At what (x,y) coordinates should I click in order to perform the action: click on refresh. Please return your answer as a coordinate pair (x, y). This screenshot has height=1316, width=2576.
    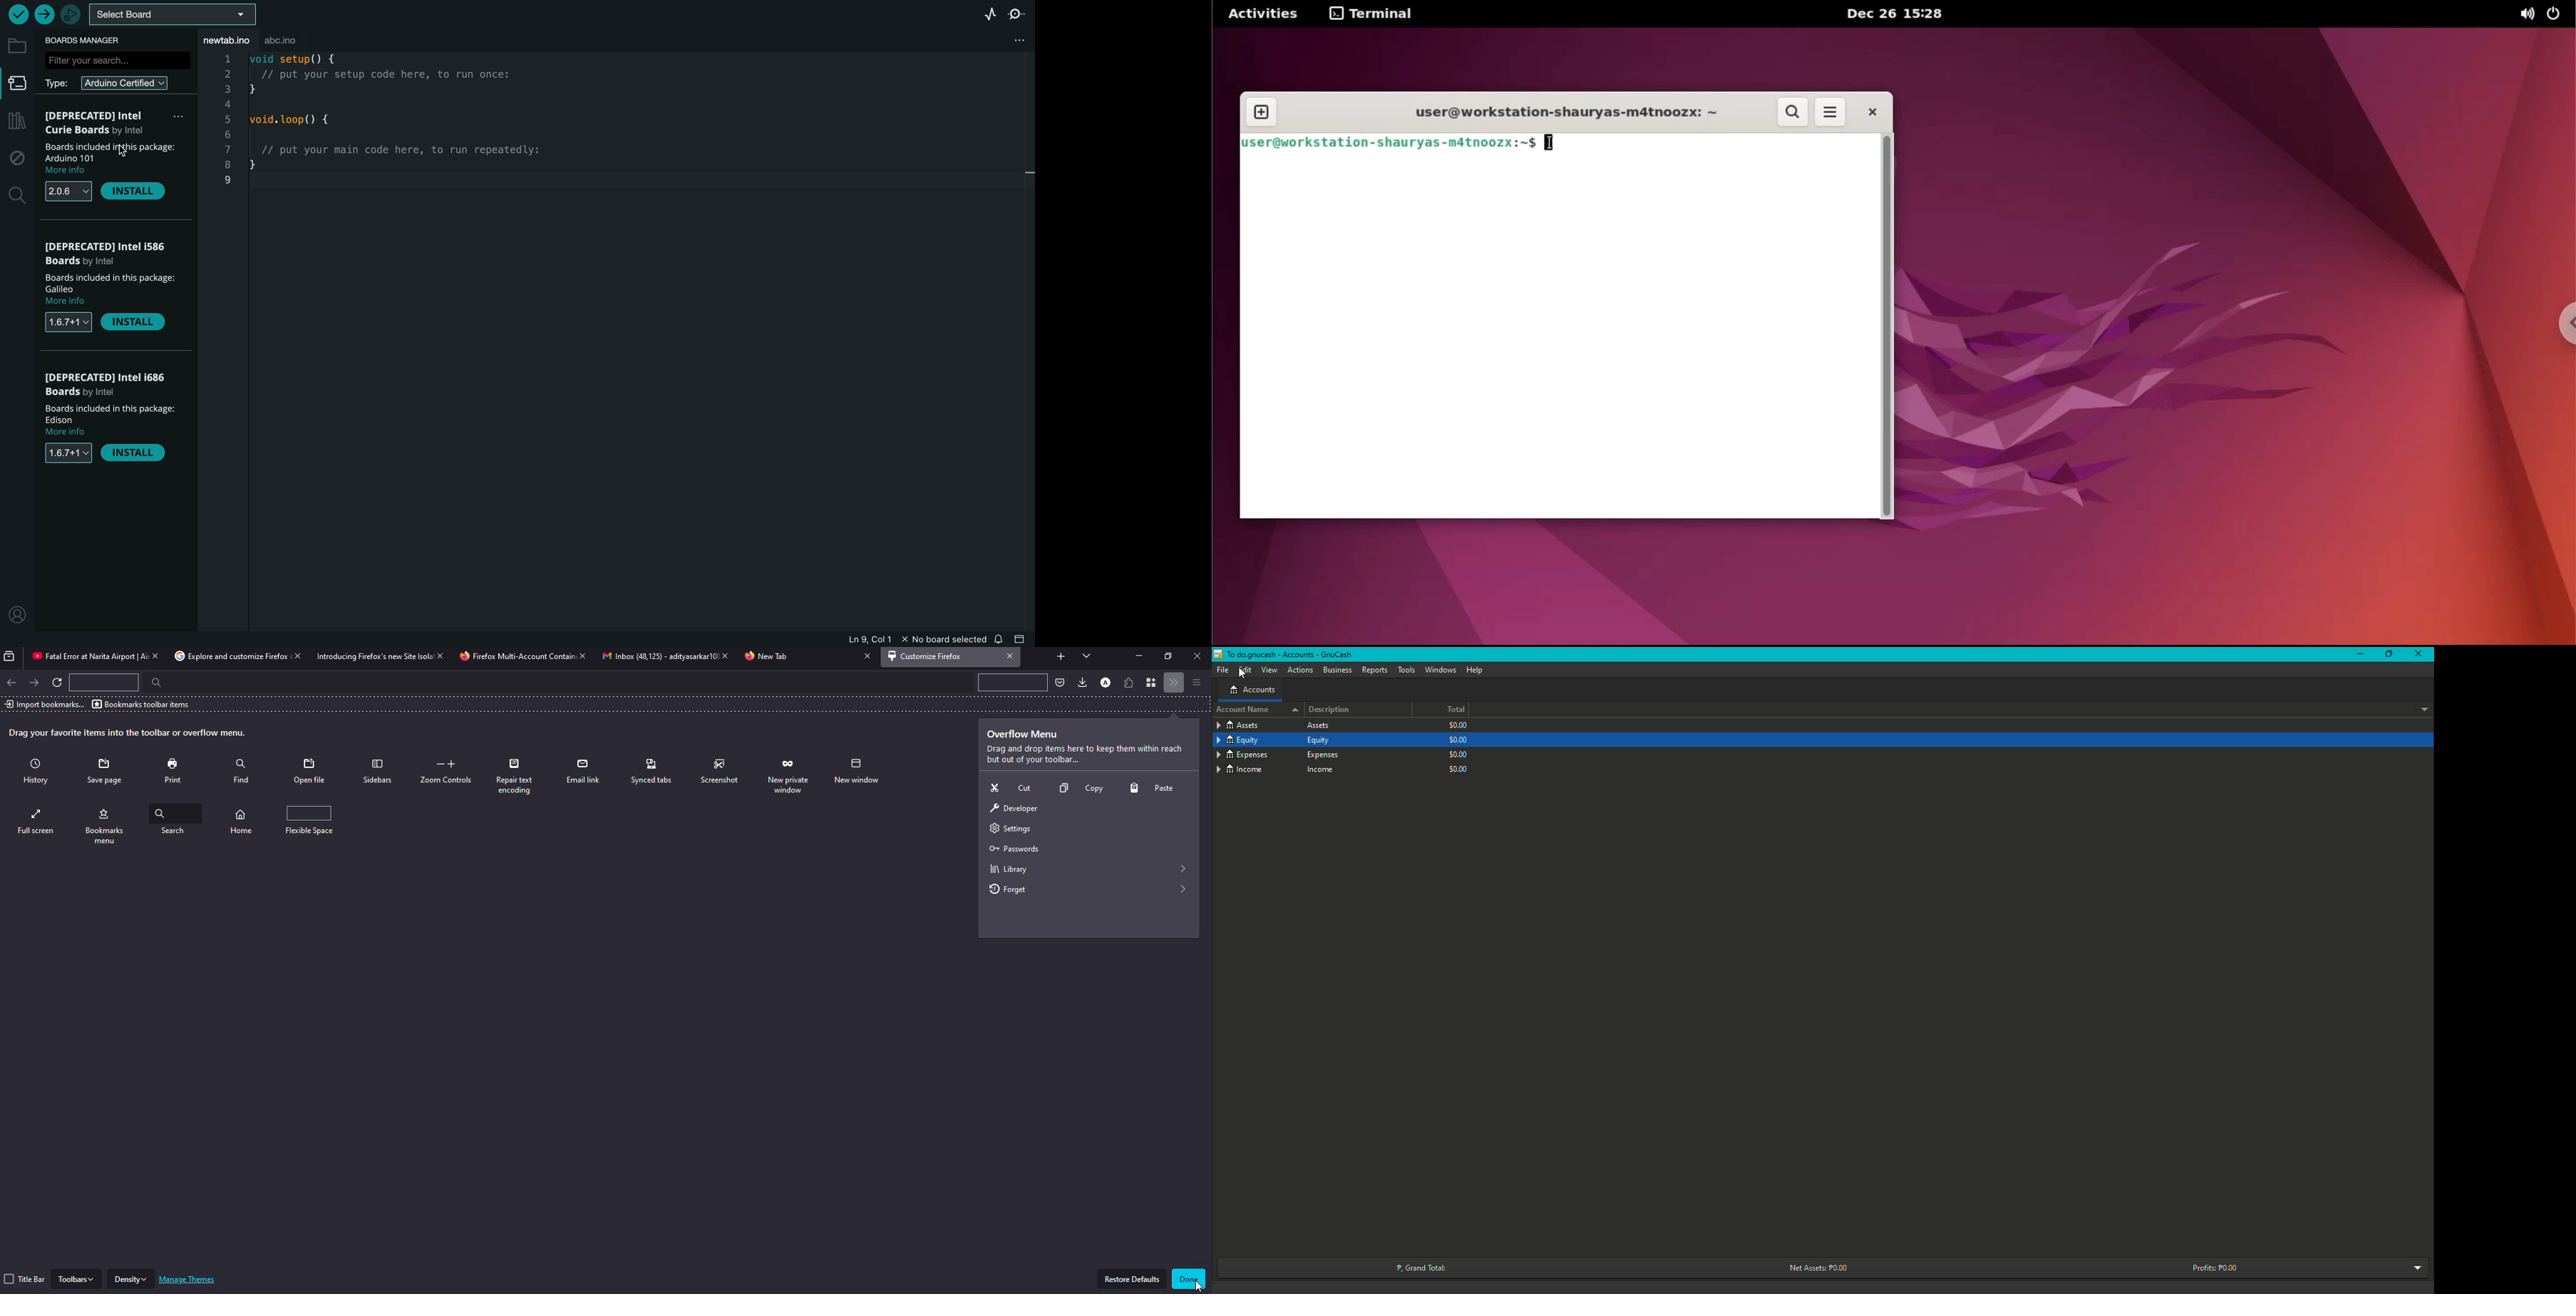
    Looking at the image, I should click on (59, 684).